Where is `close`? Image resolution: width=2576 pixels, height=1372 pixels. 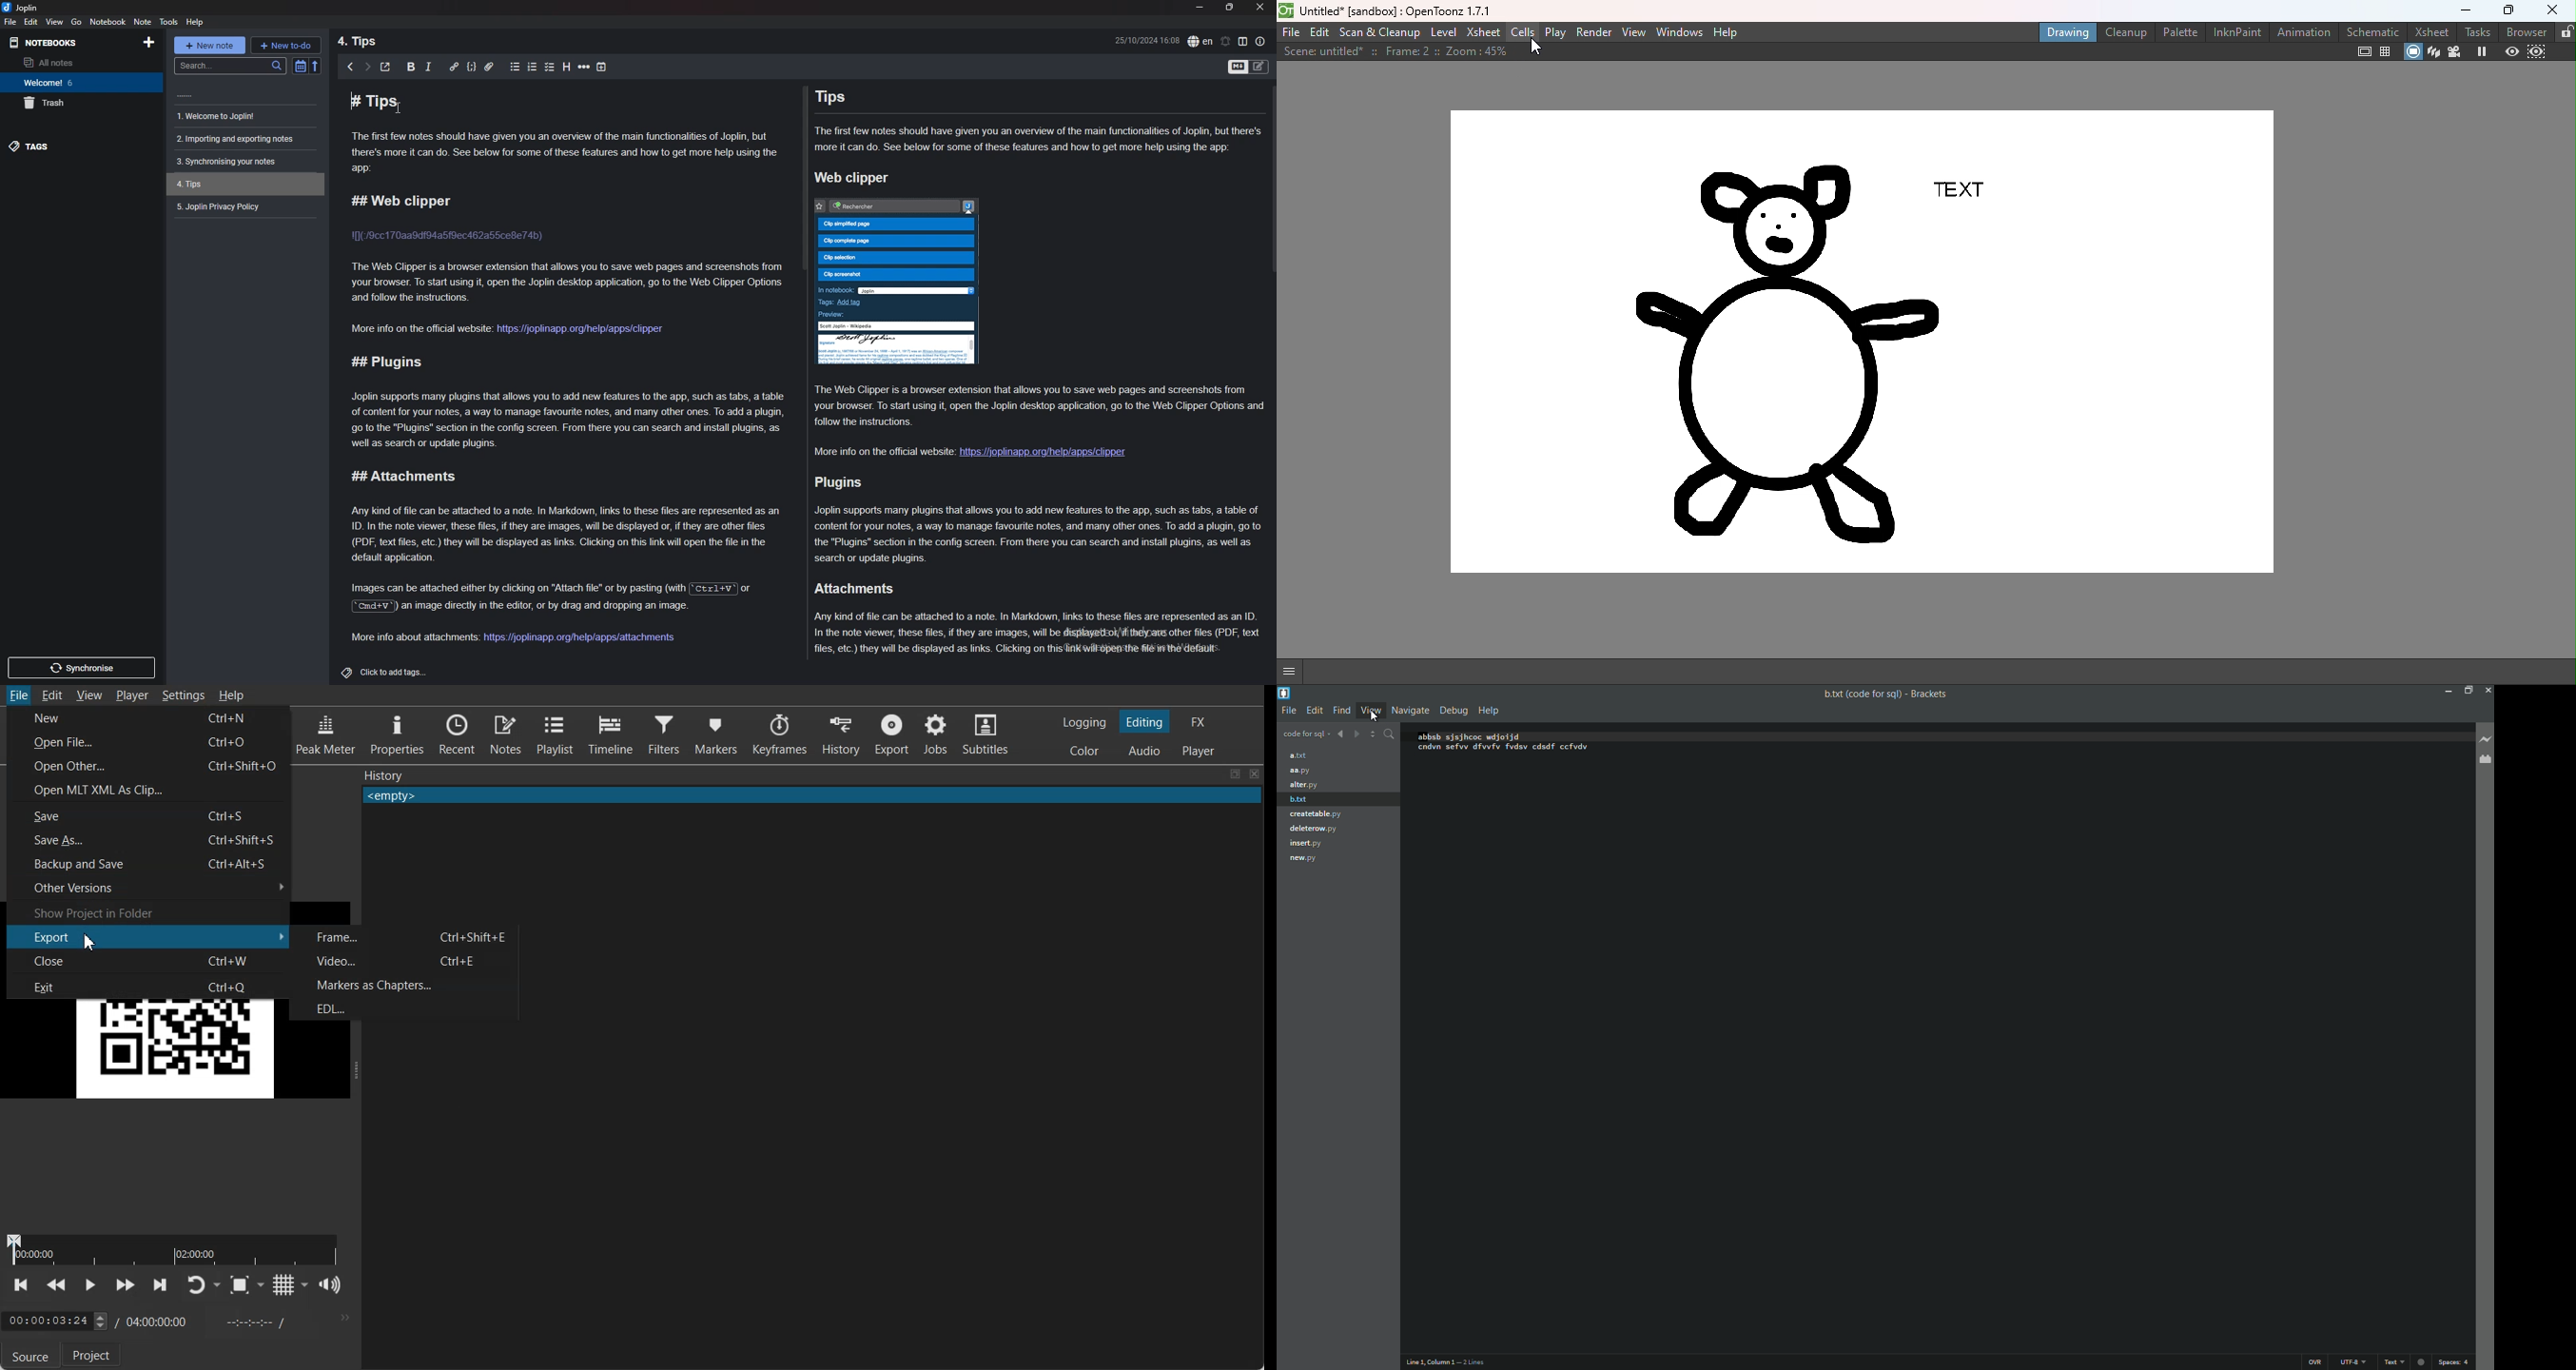 close is located at coordinates (1261, 7).